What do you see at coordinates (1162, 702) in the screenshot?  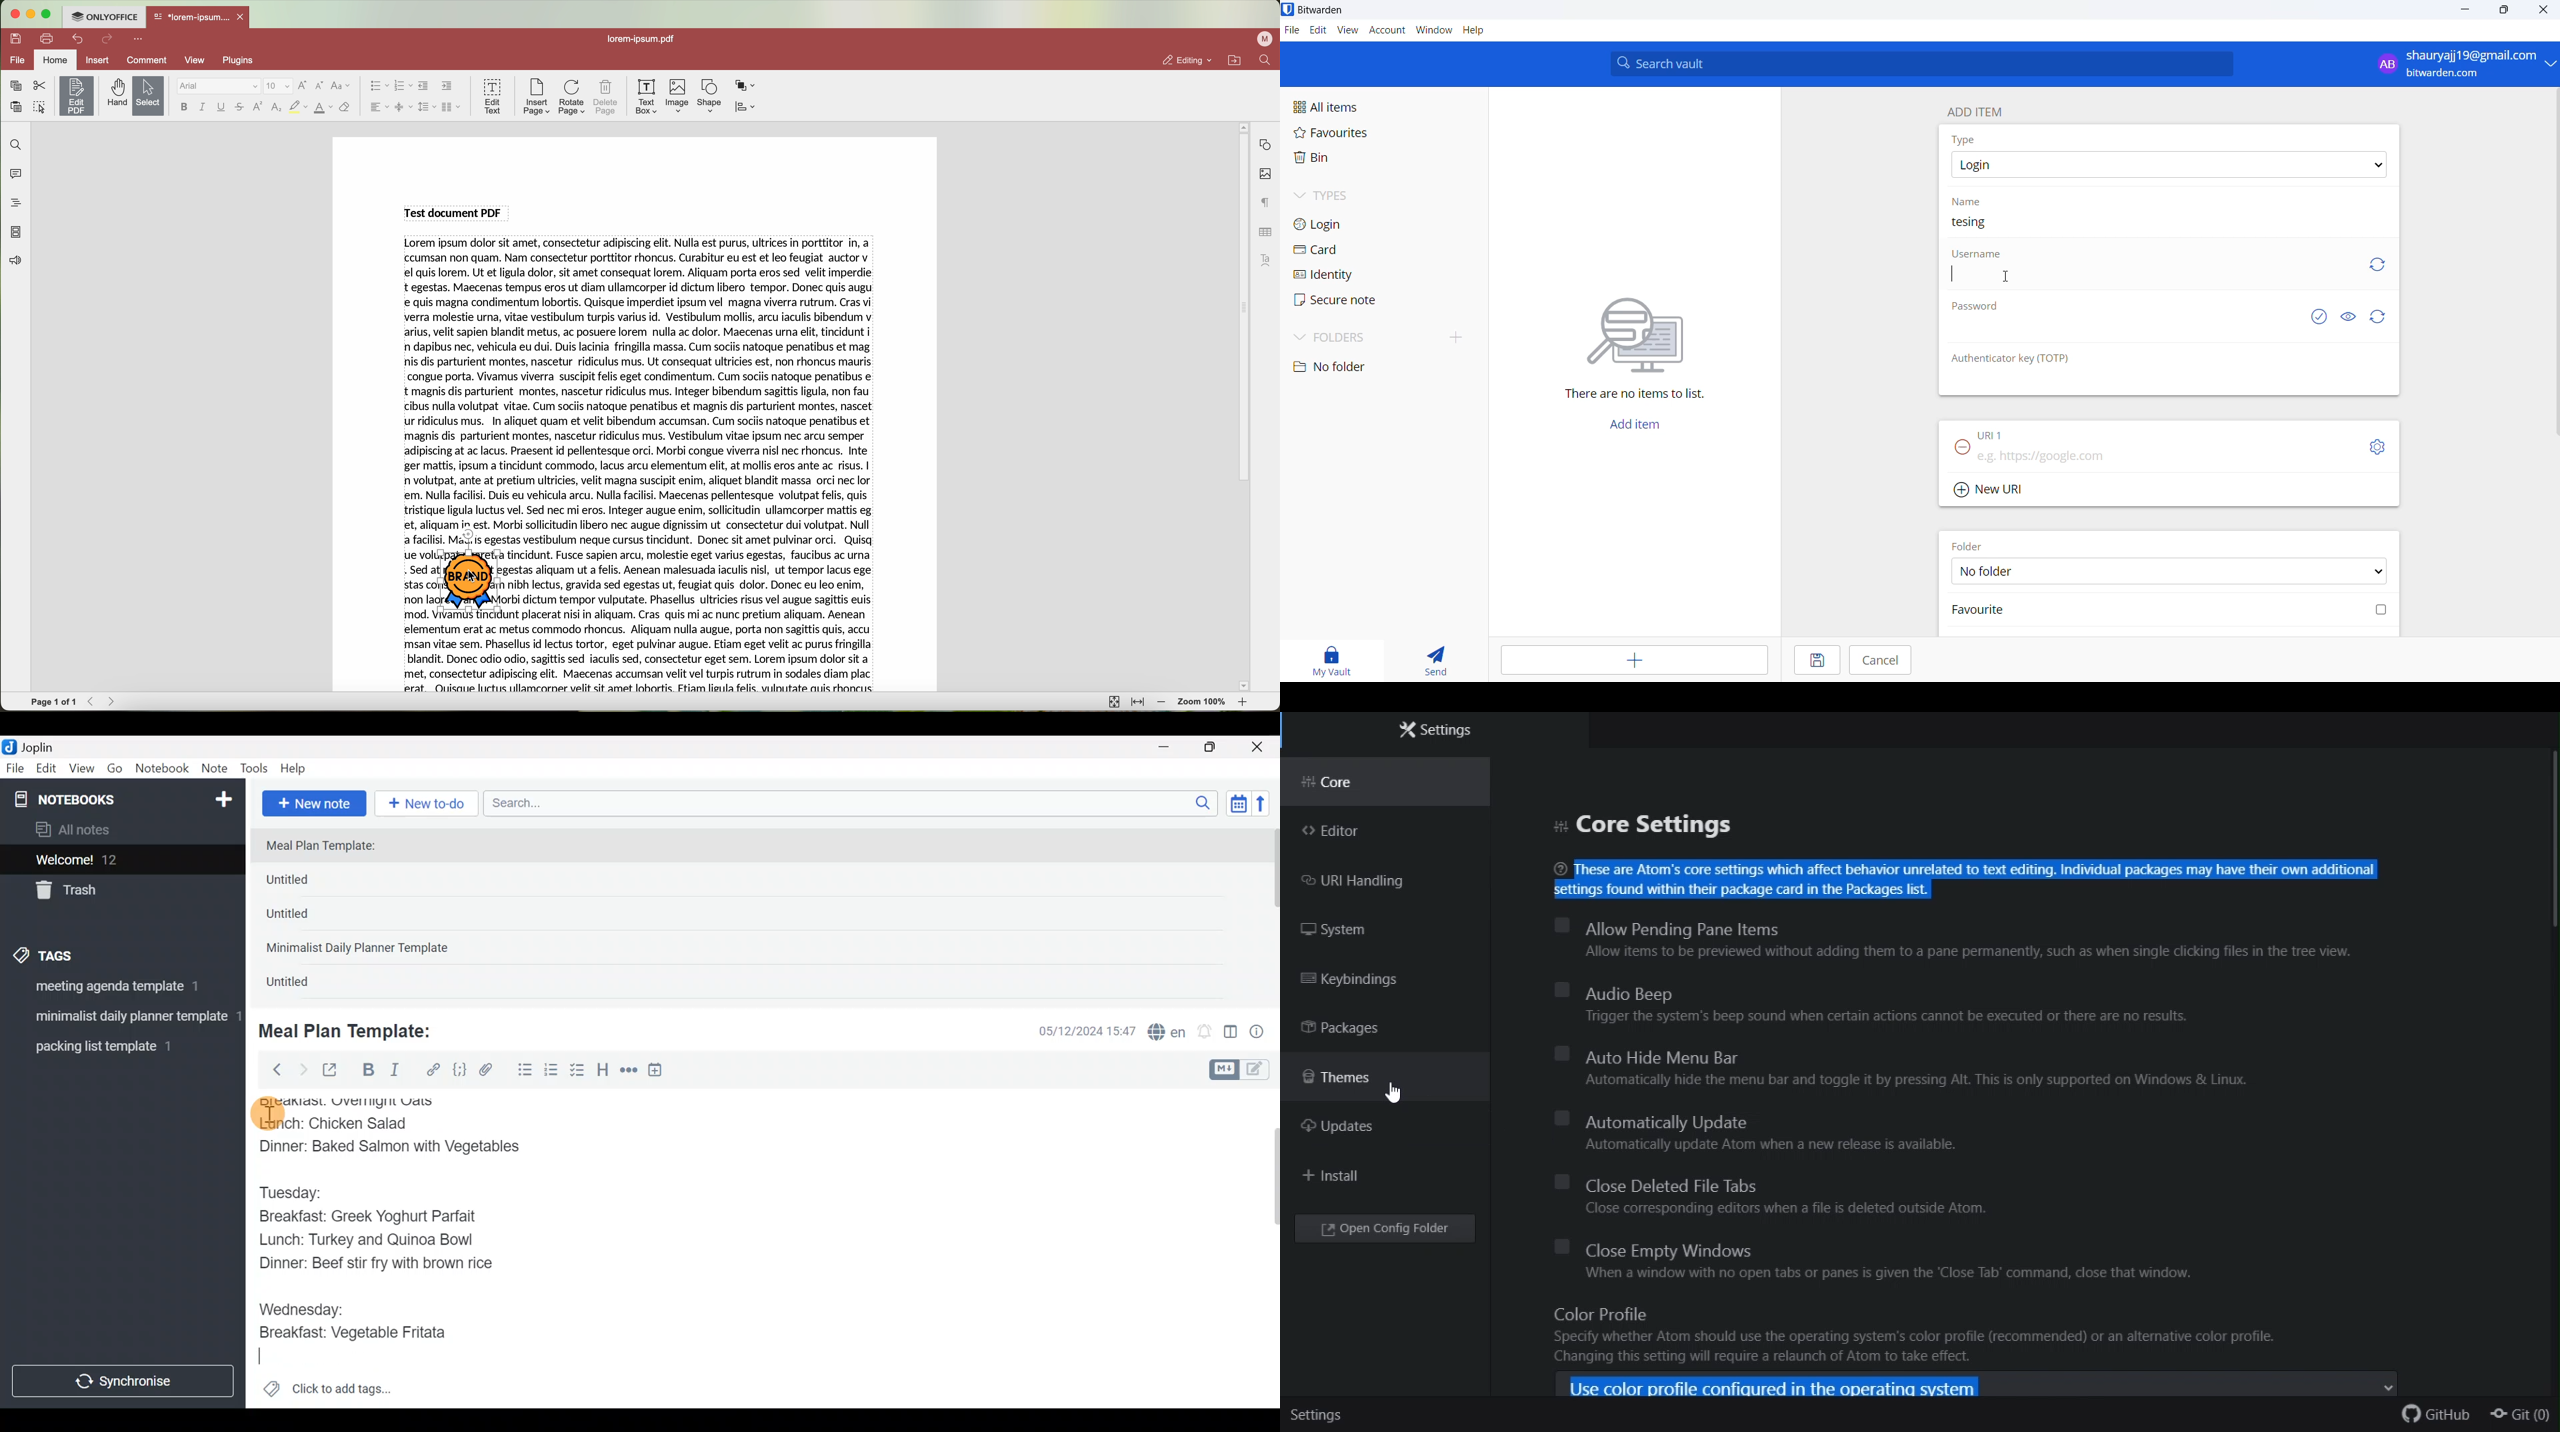 I see `zoom out` at bounding box center [1162, 702].